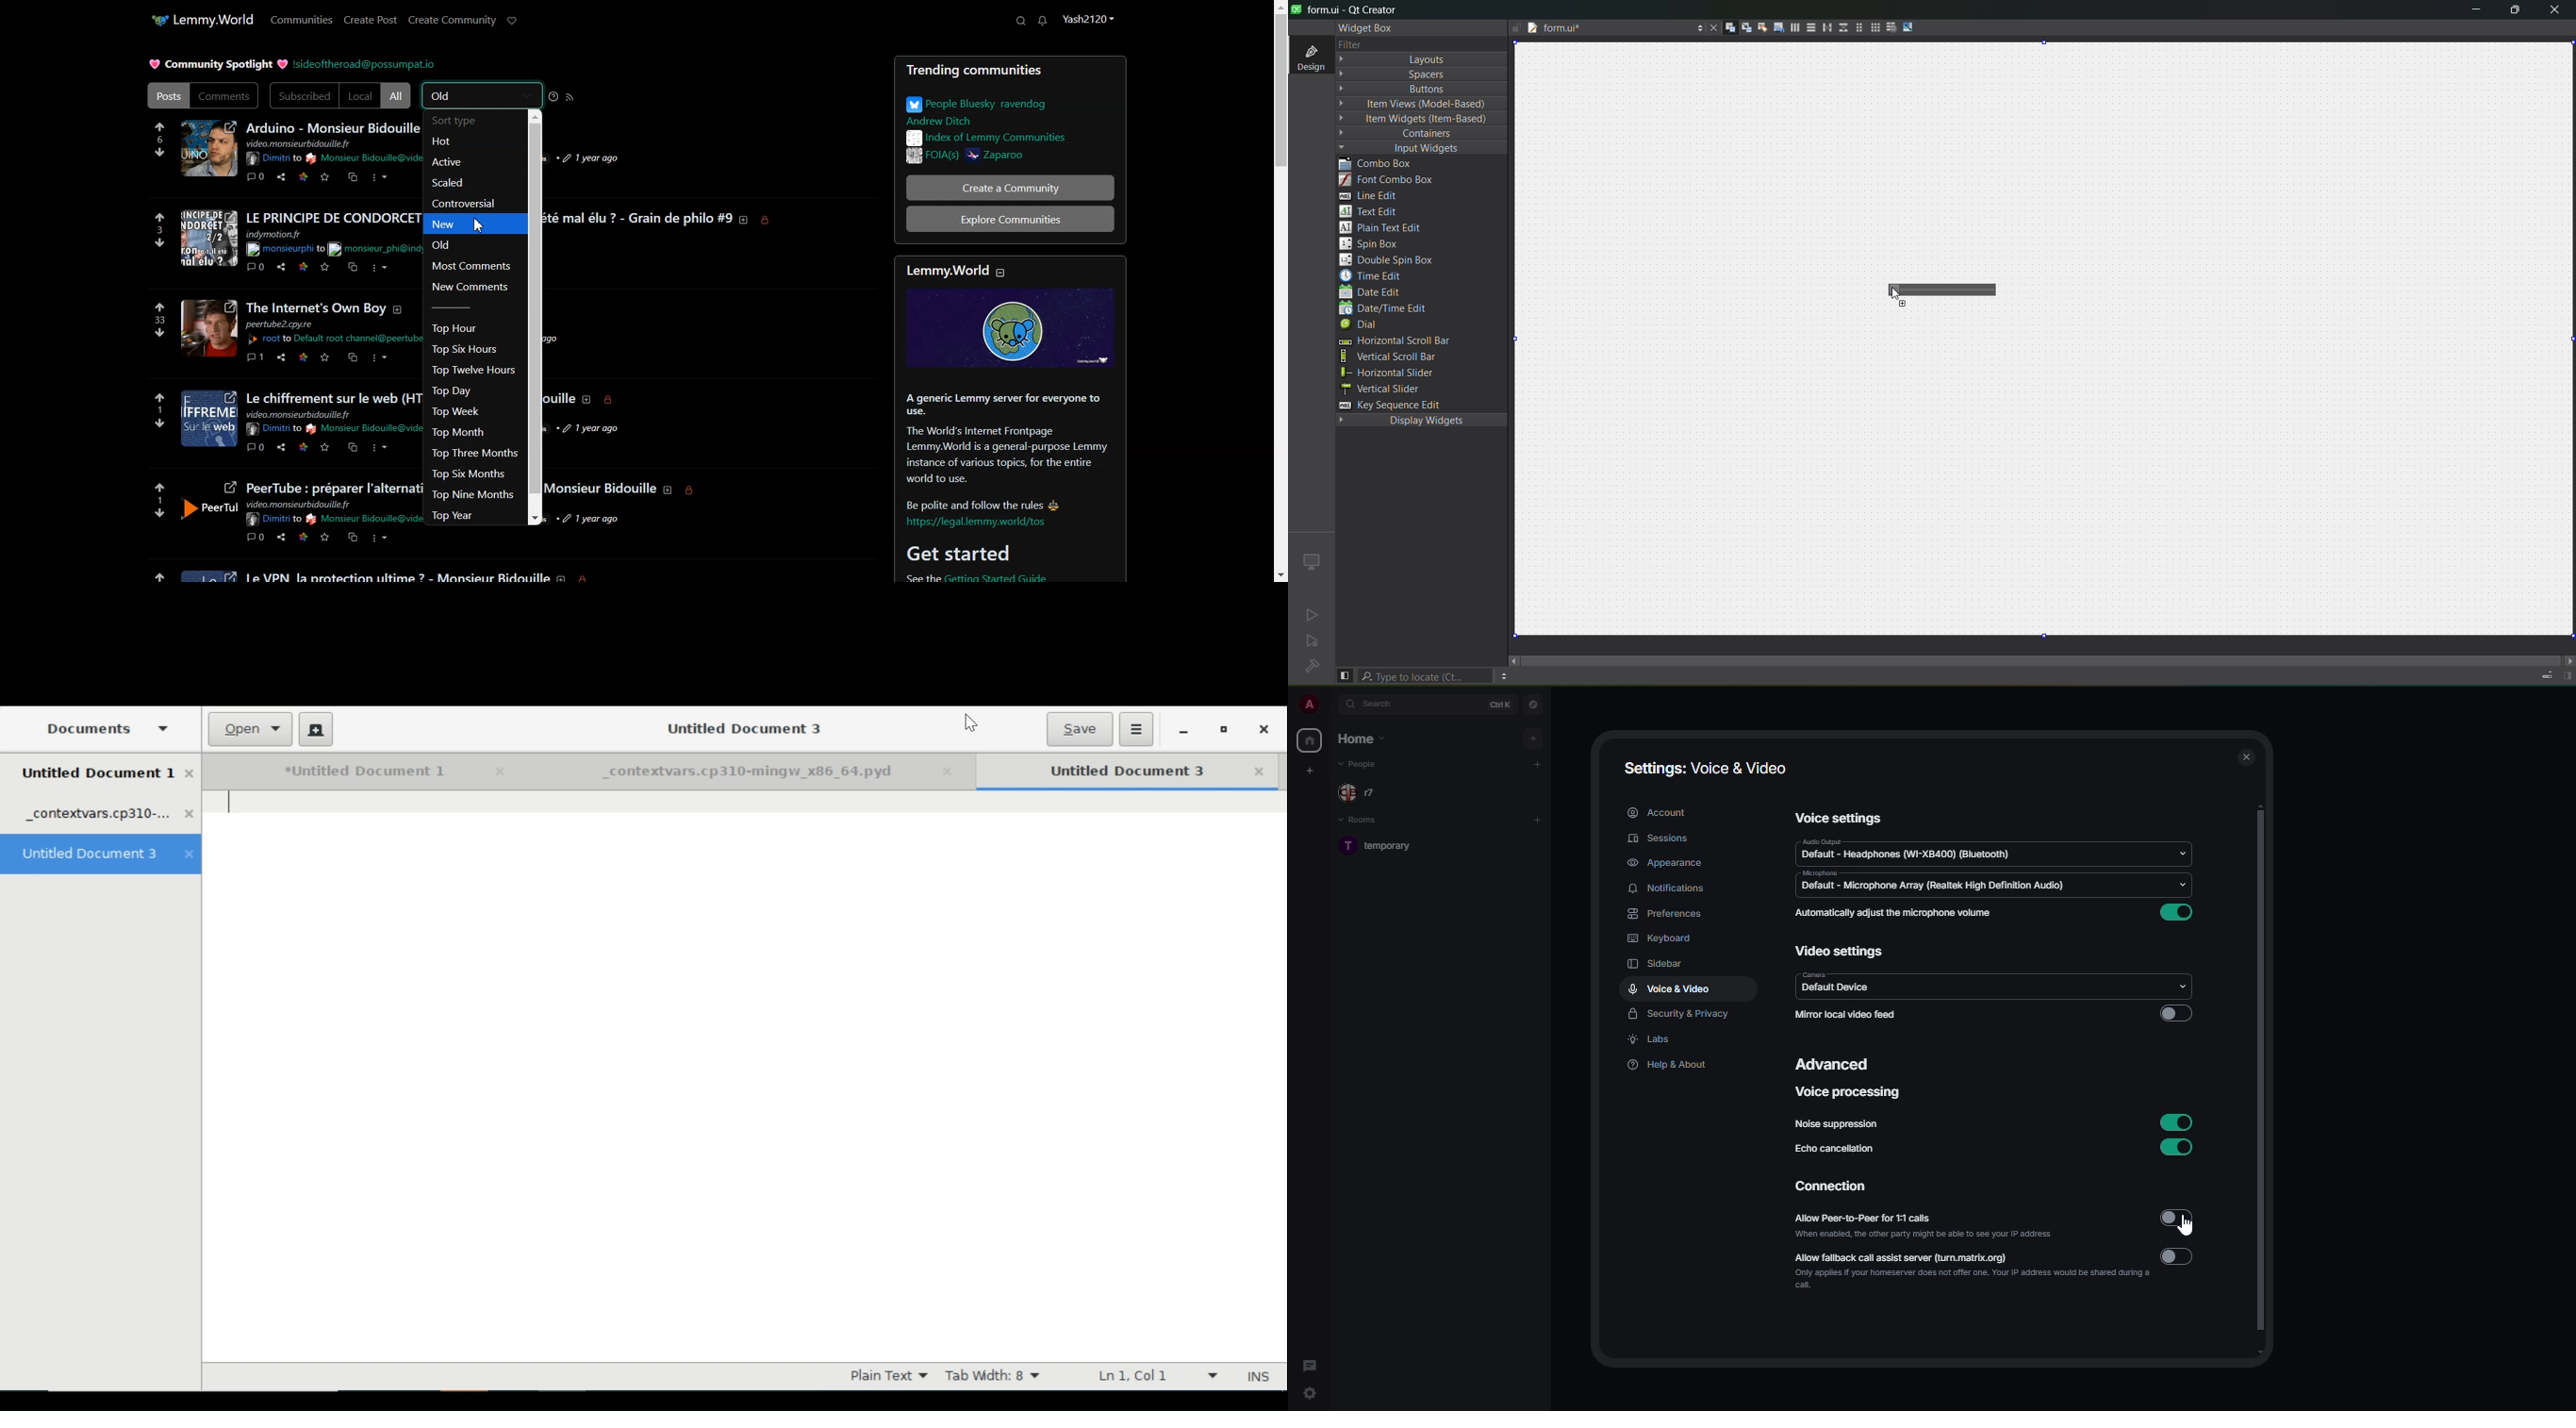  Describe the element at coordinates (1362, 792) in the screenshot. I see `people` at that location.